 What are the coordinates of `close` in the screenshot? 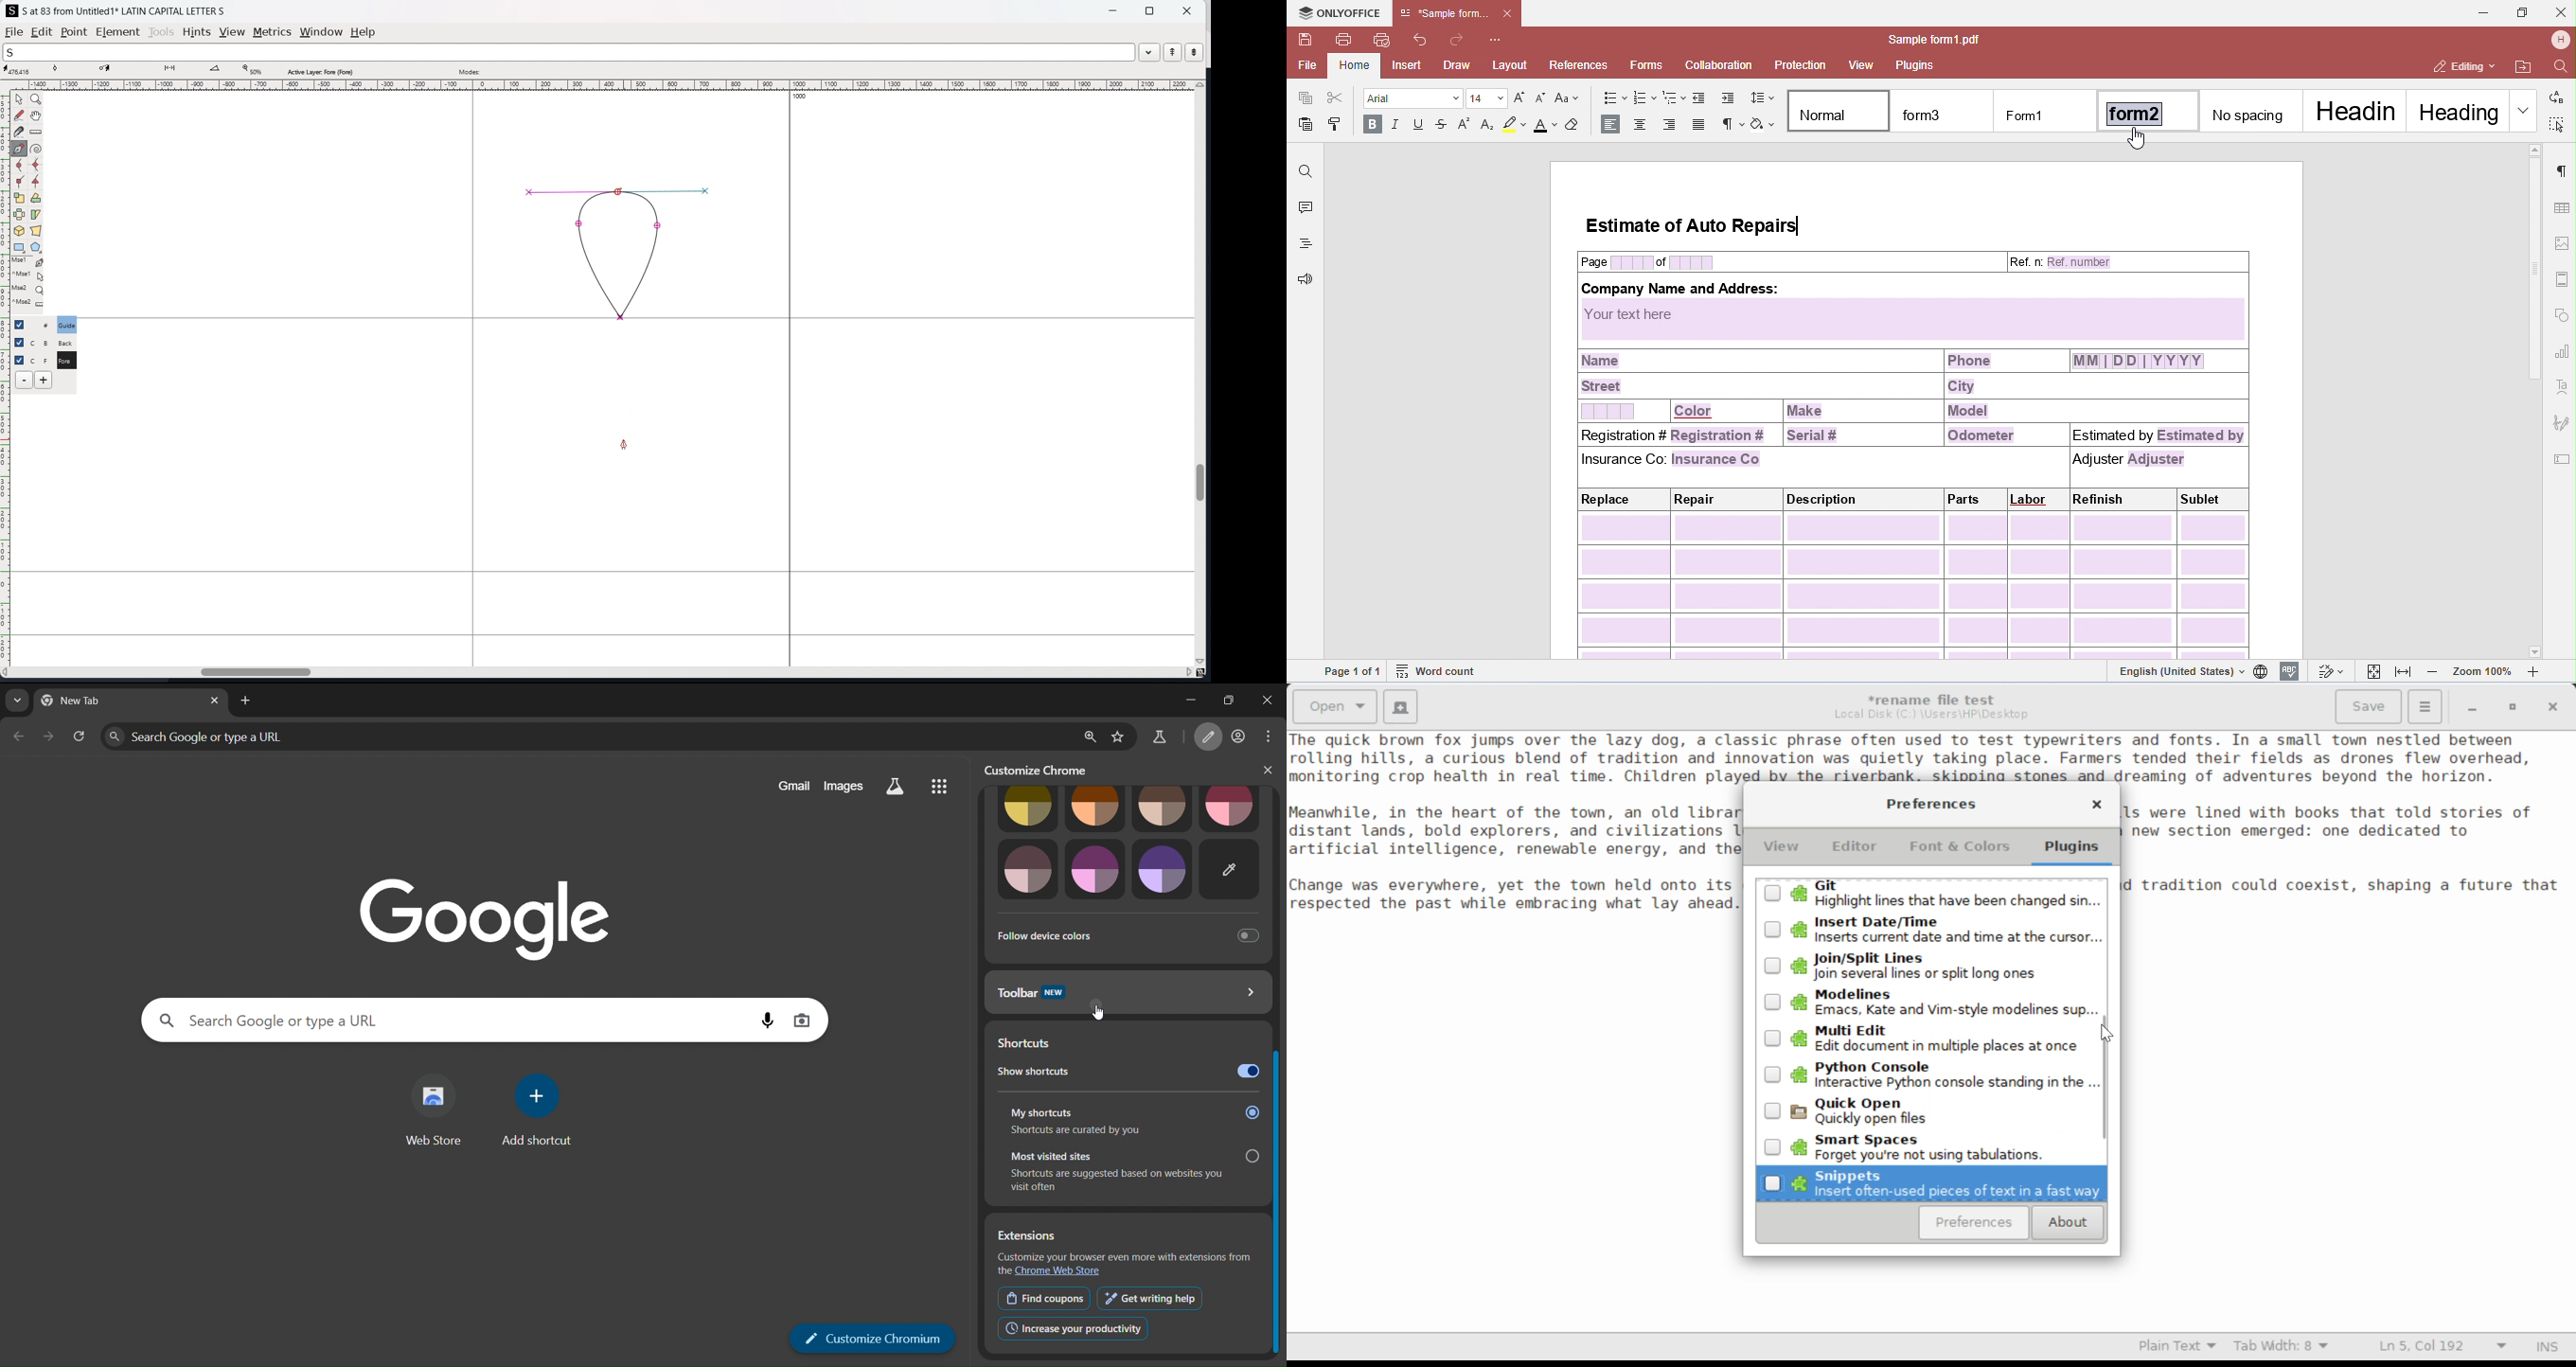 It's located at (1186, 10).